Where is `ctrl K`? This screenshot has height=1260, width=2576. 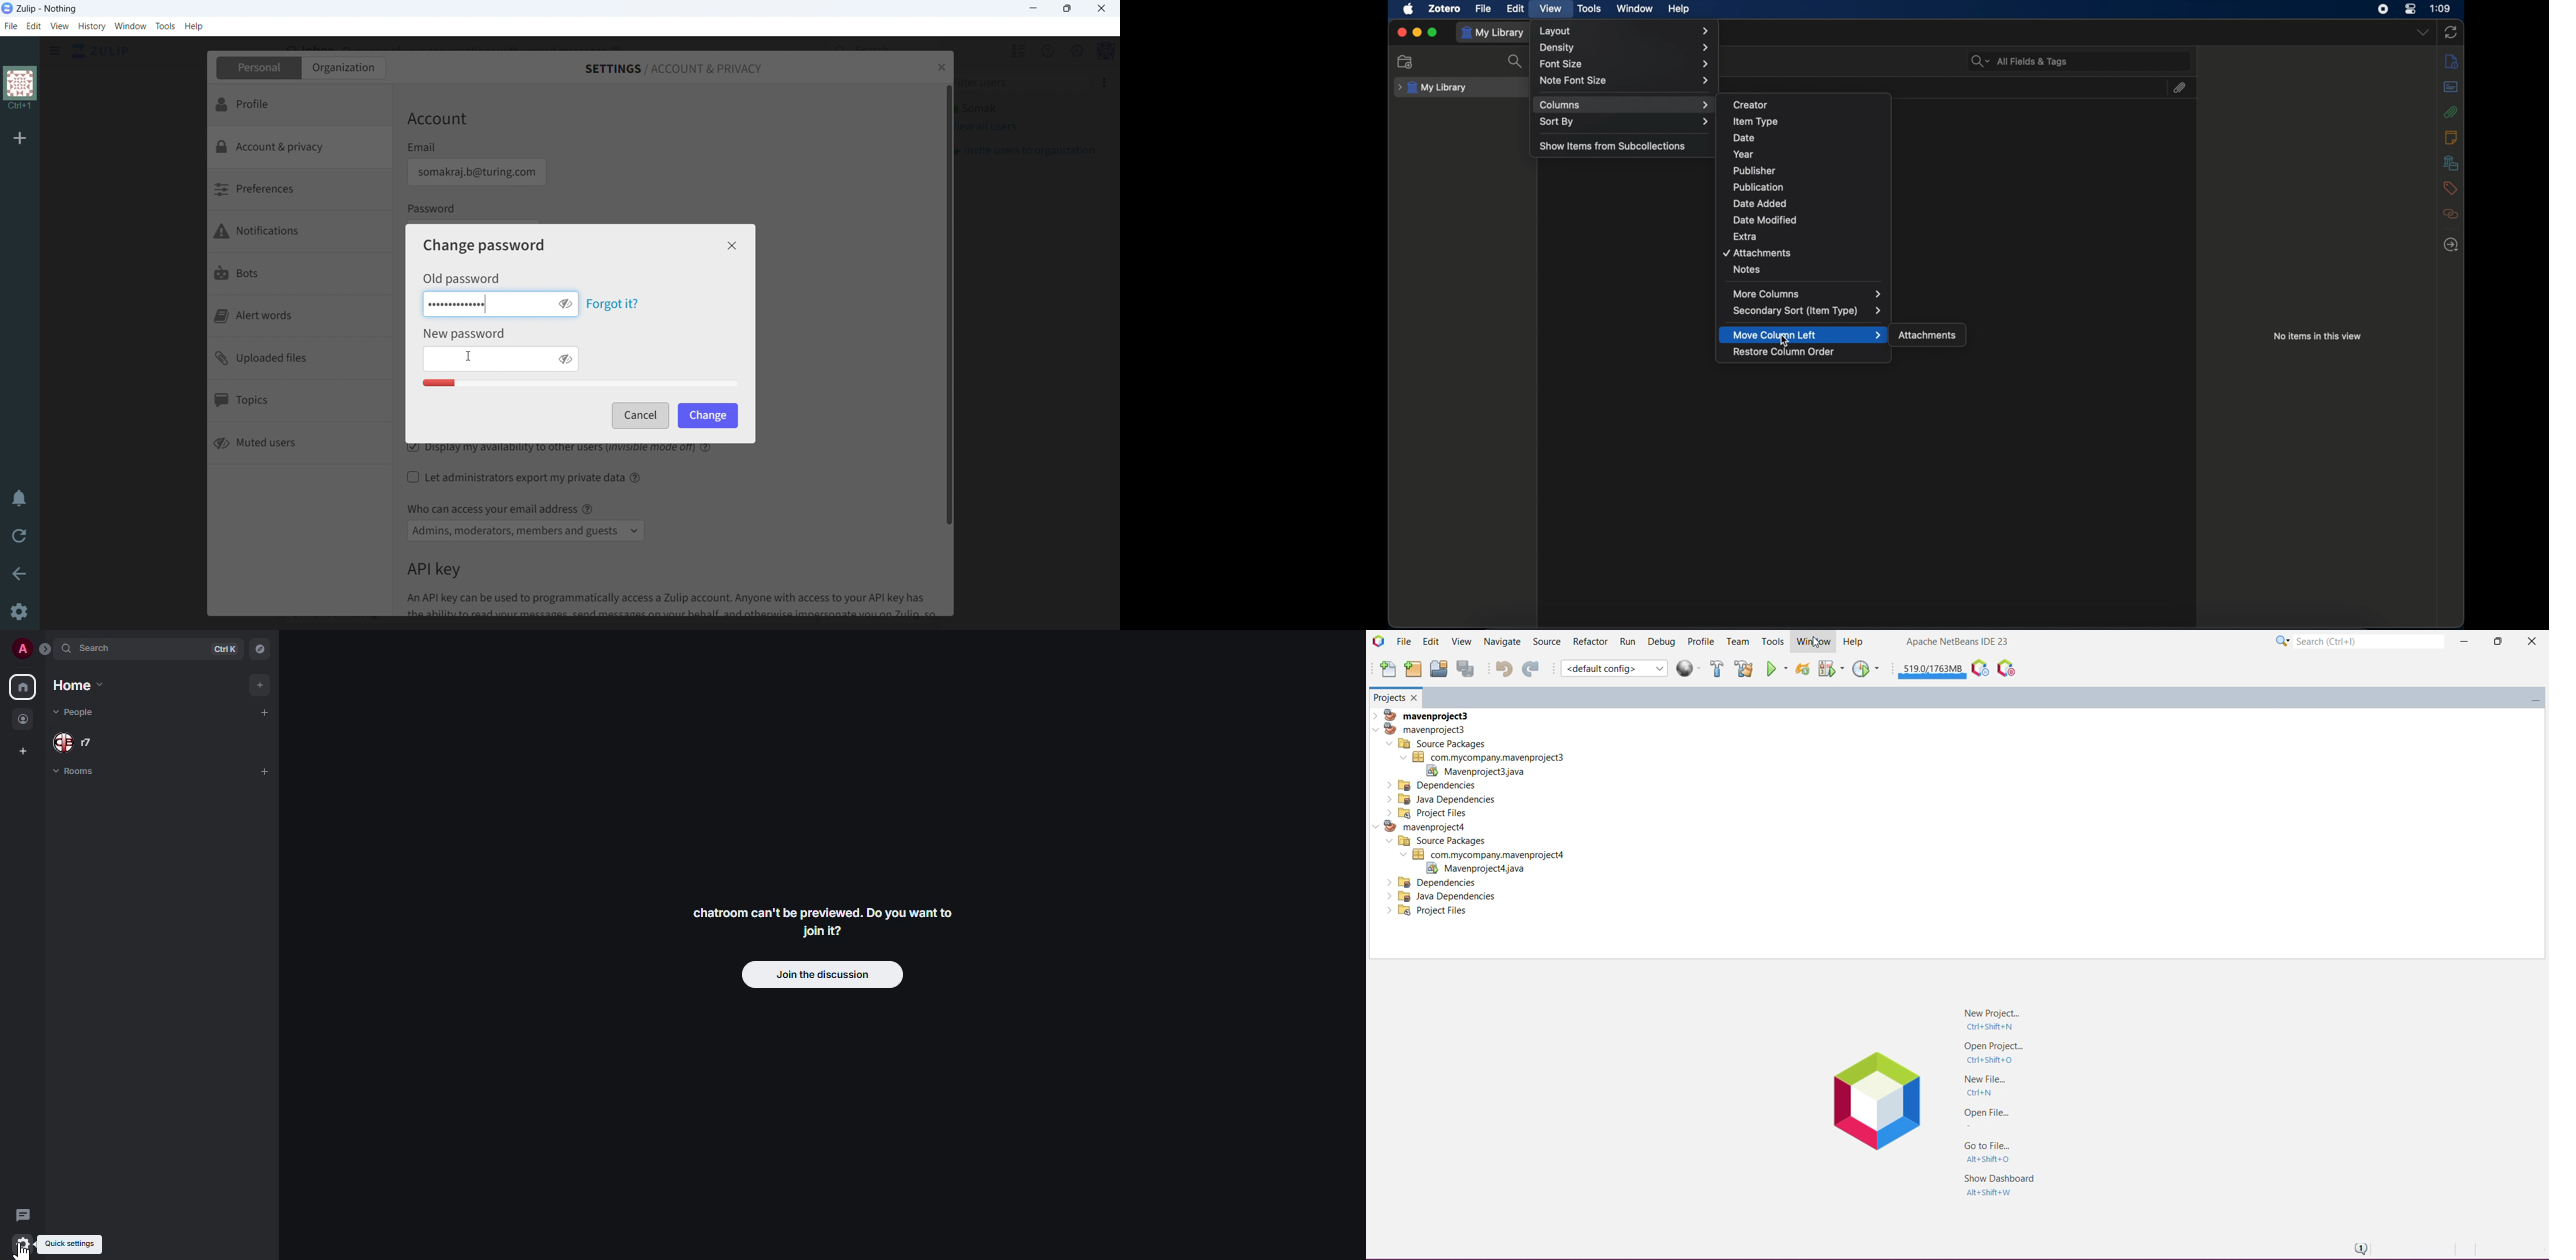 ctrl K is located at coordinates (220, 650).